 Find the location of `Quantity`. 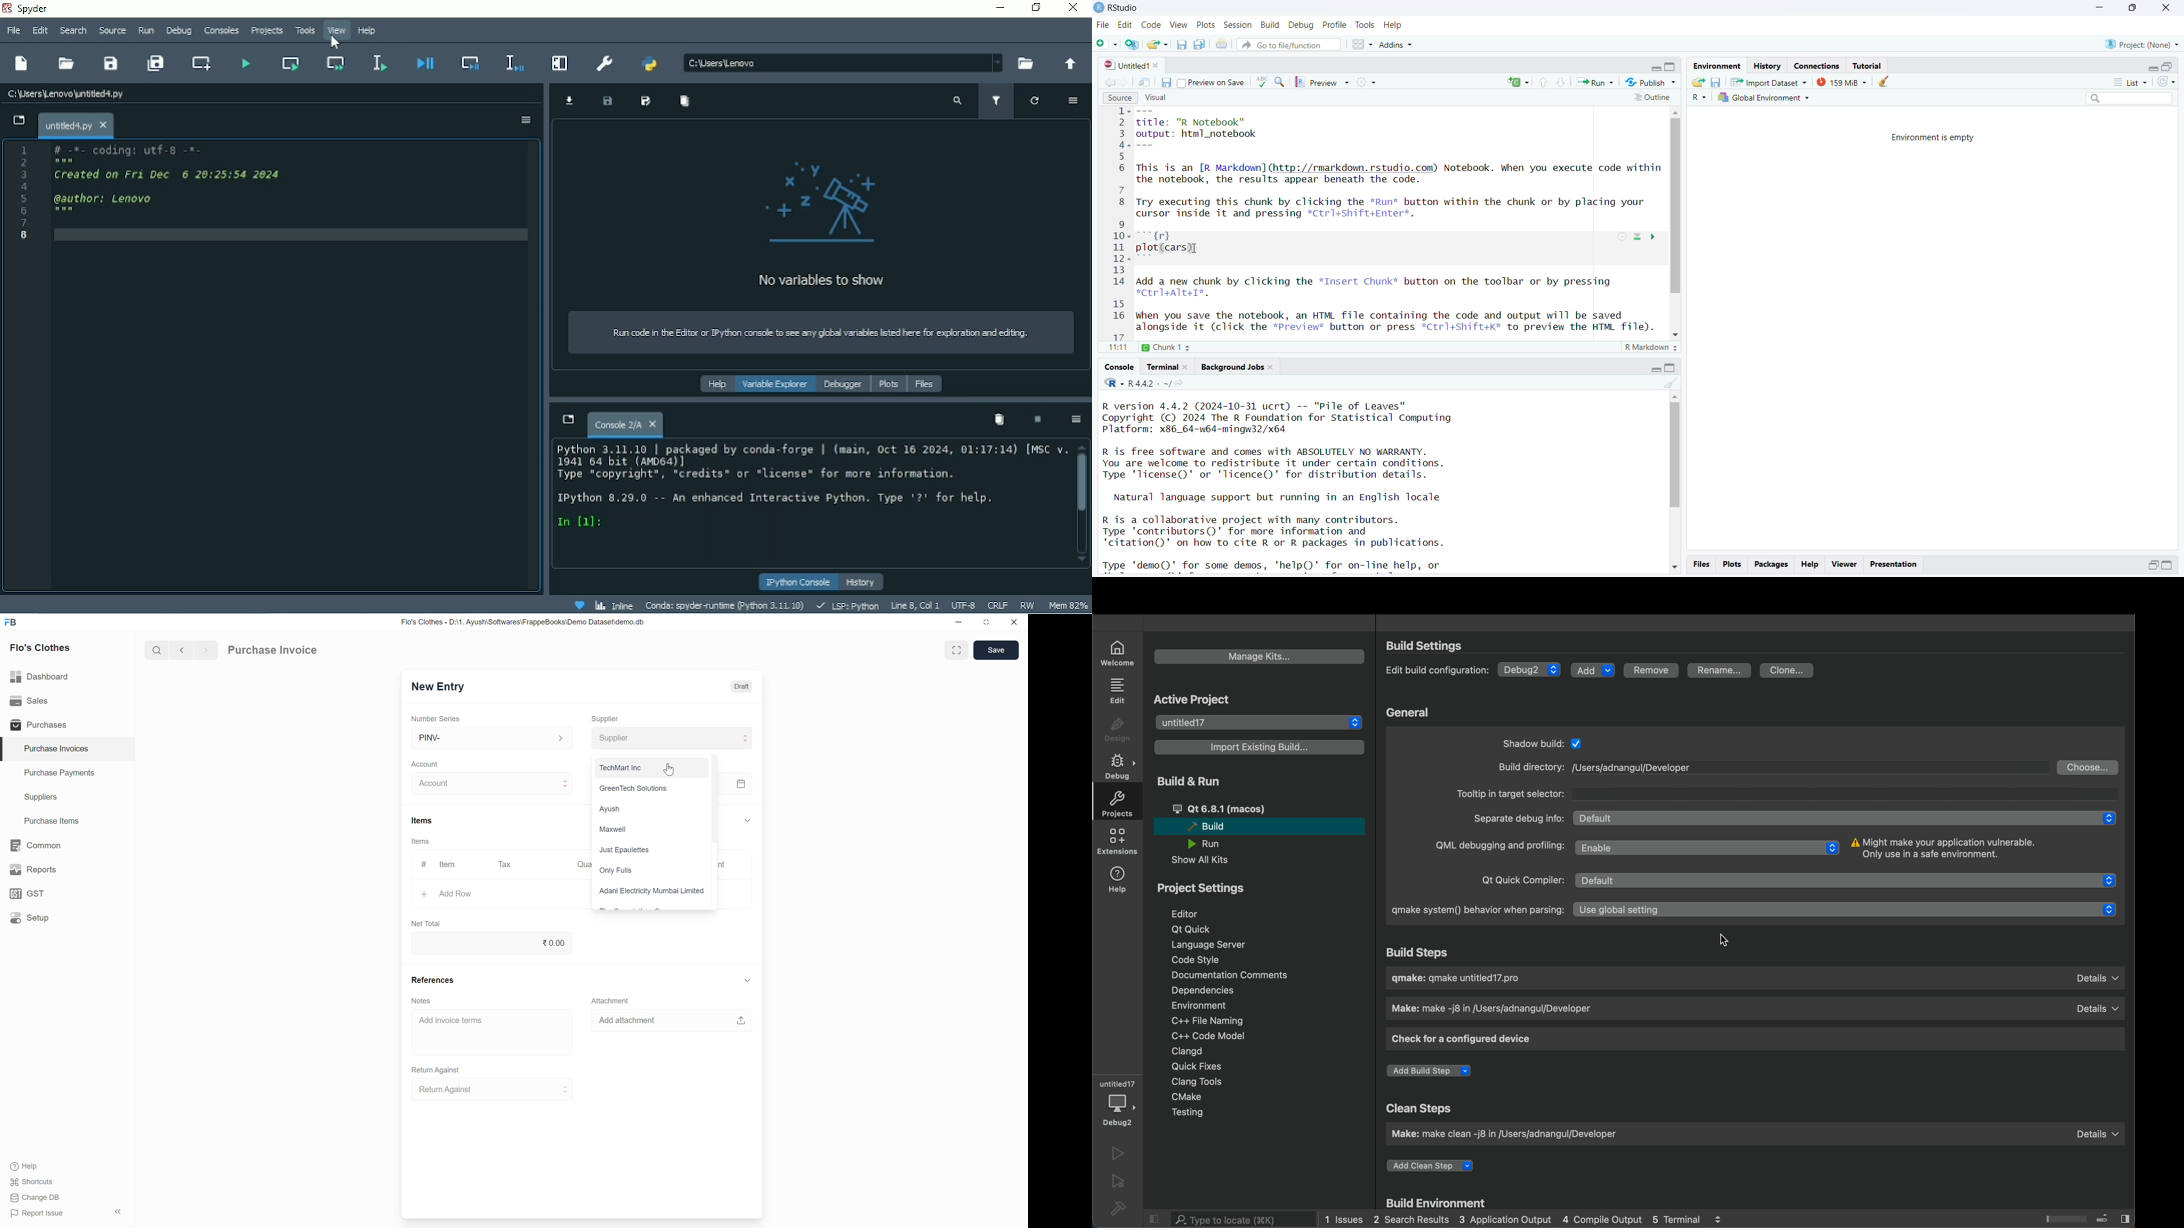

Quantity is located at coordinates (581, 864).